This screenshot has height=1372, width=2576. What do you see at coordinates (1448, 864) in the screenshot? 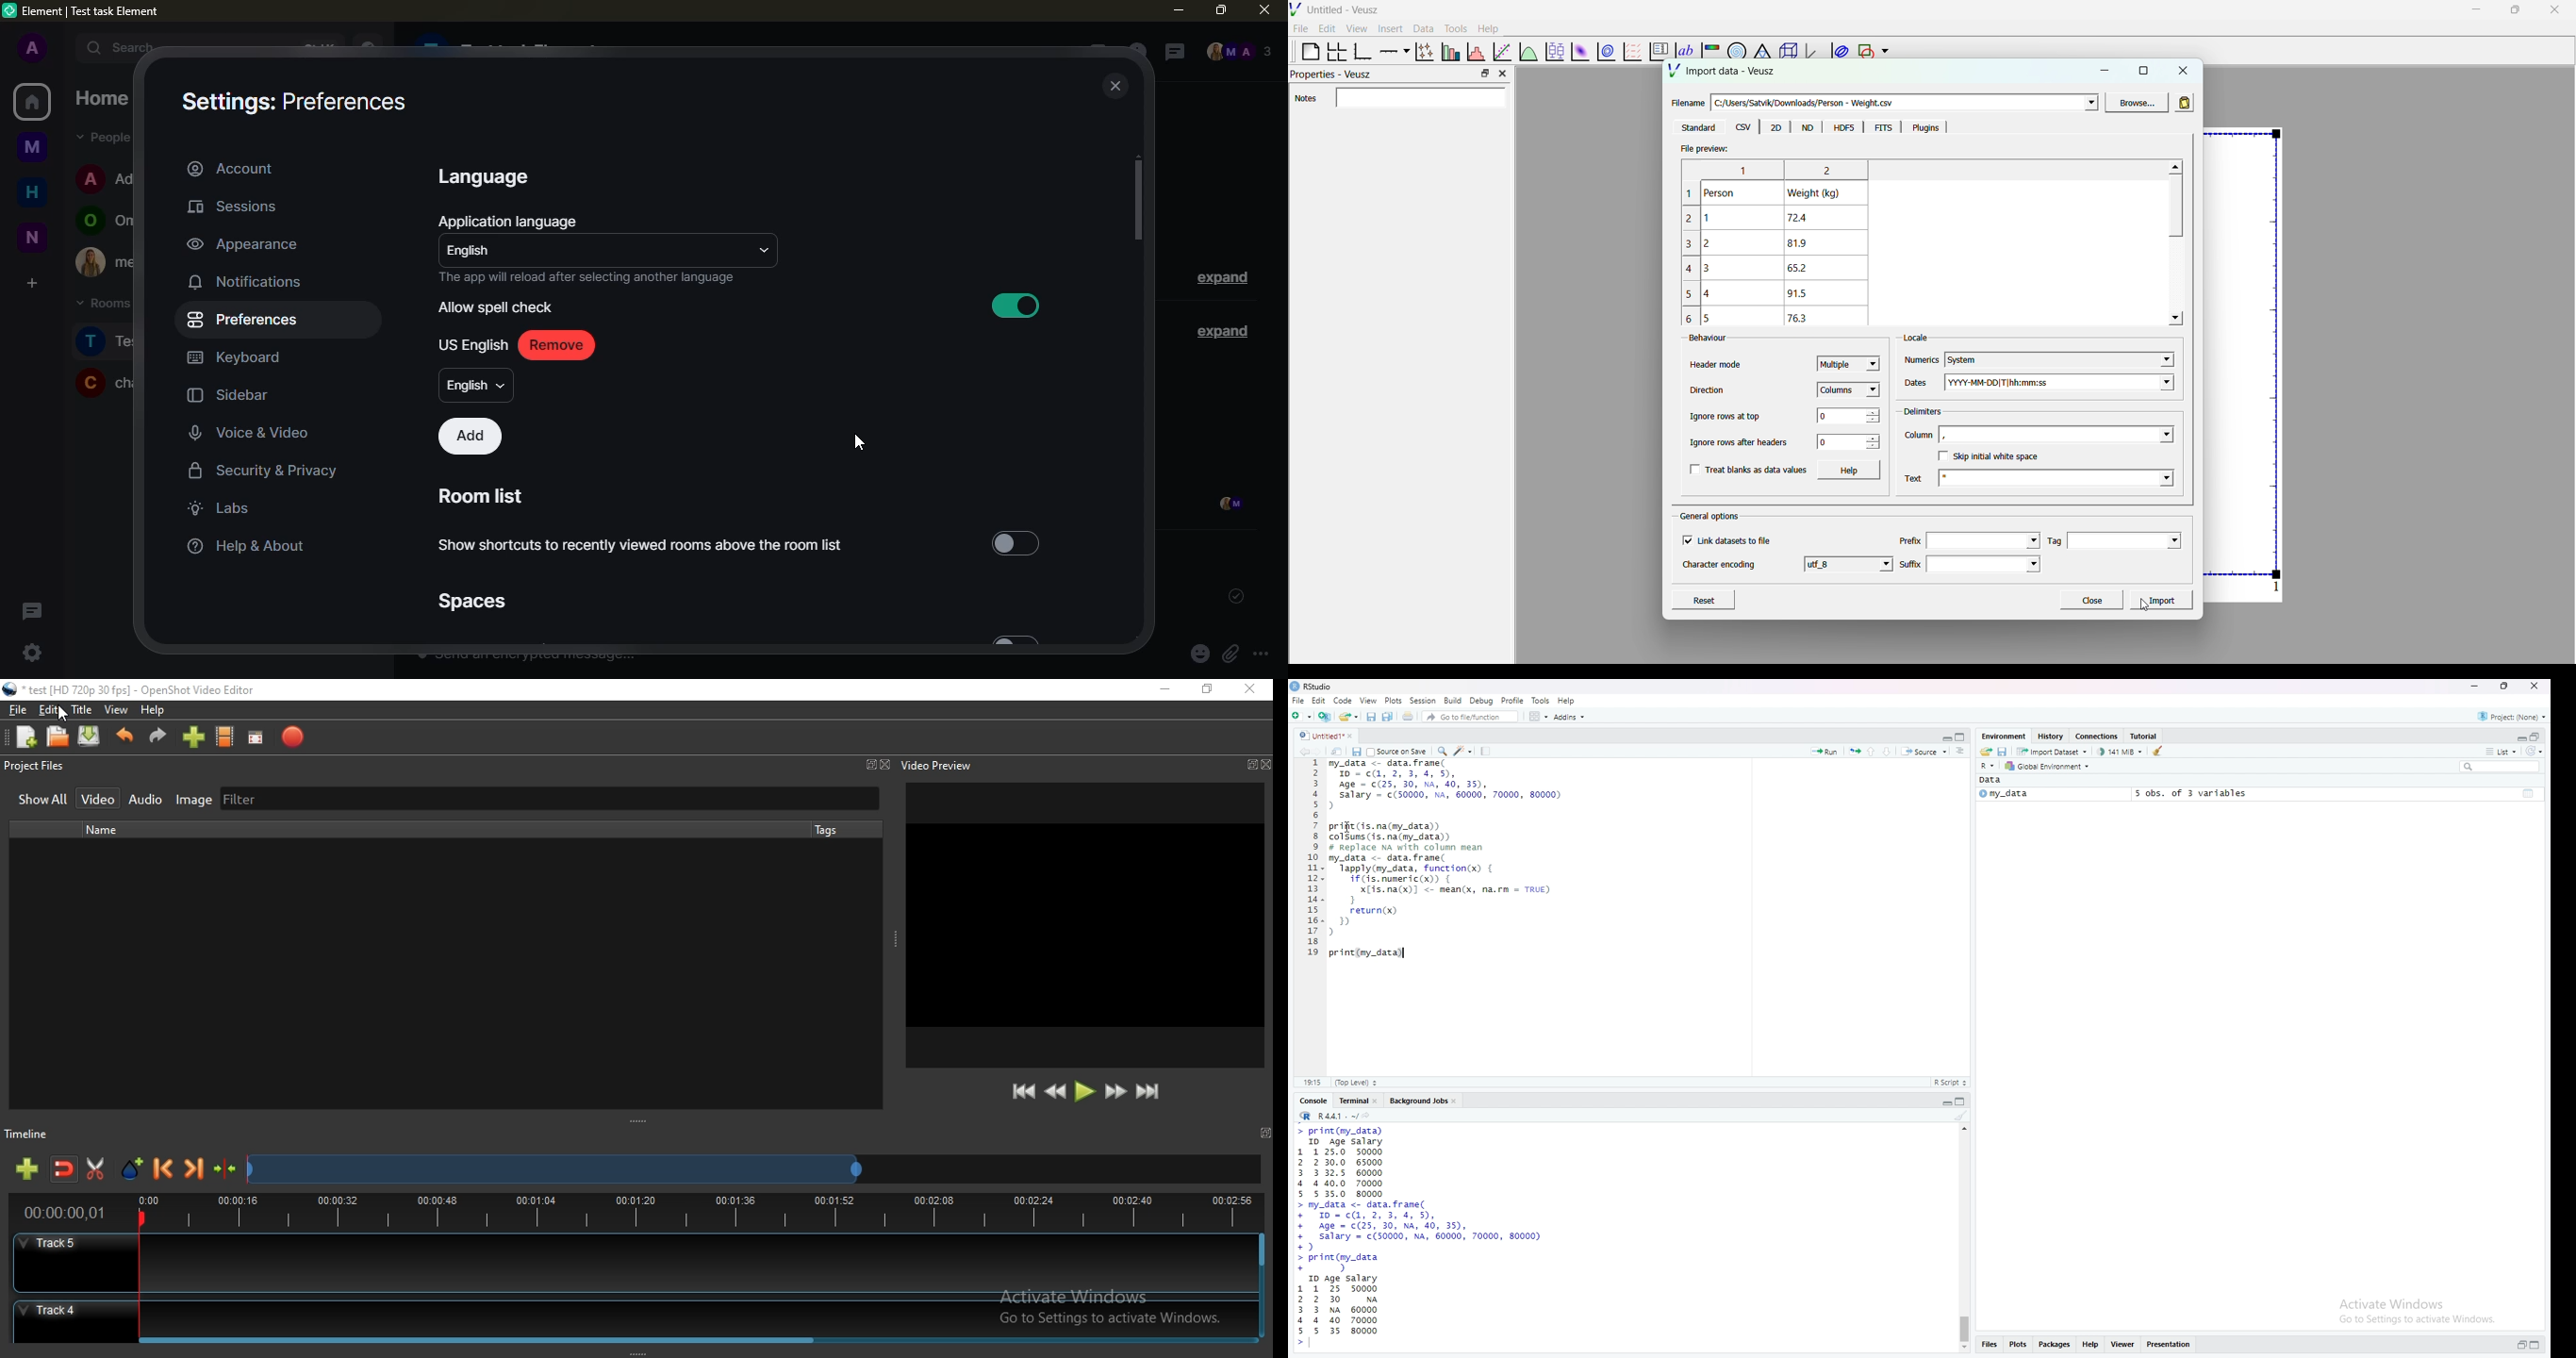
I see `data frame code` at bounding box center [1448, 864].